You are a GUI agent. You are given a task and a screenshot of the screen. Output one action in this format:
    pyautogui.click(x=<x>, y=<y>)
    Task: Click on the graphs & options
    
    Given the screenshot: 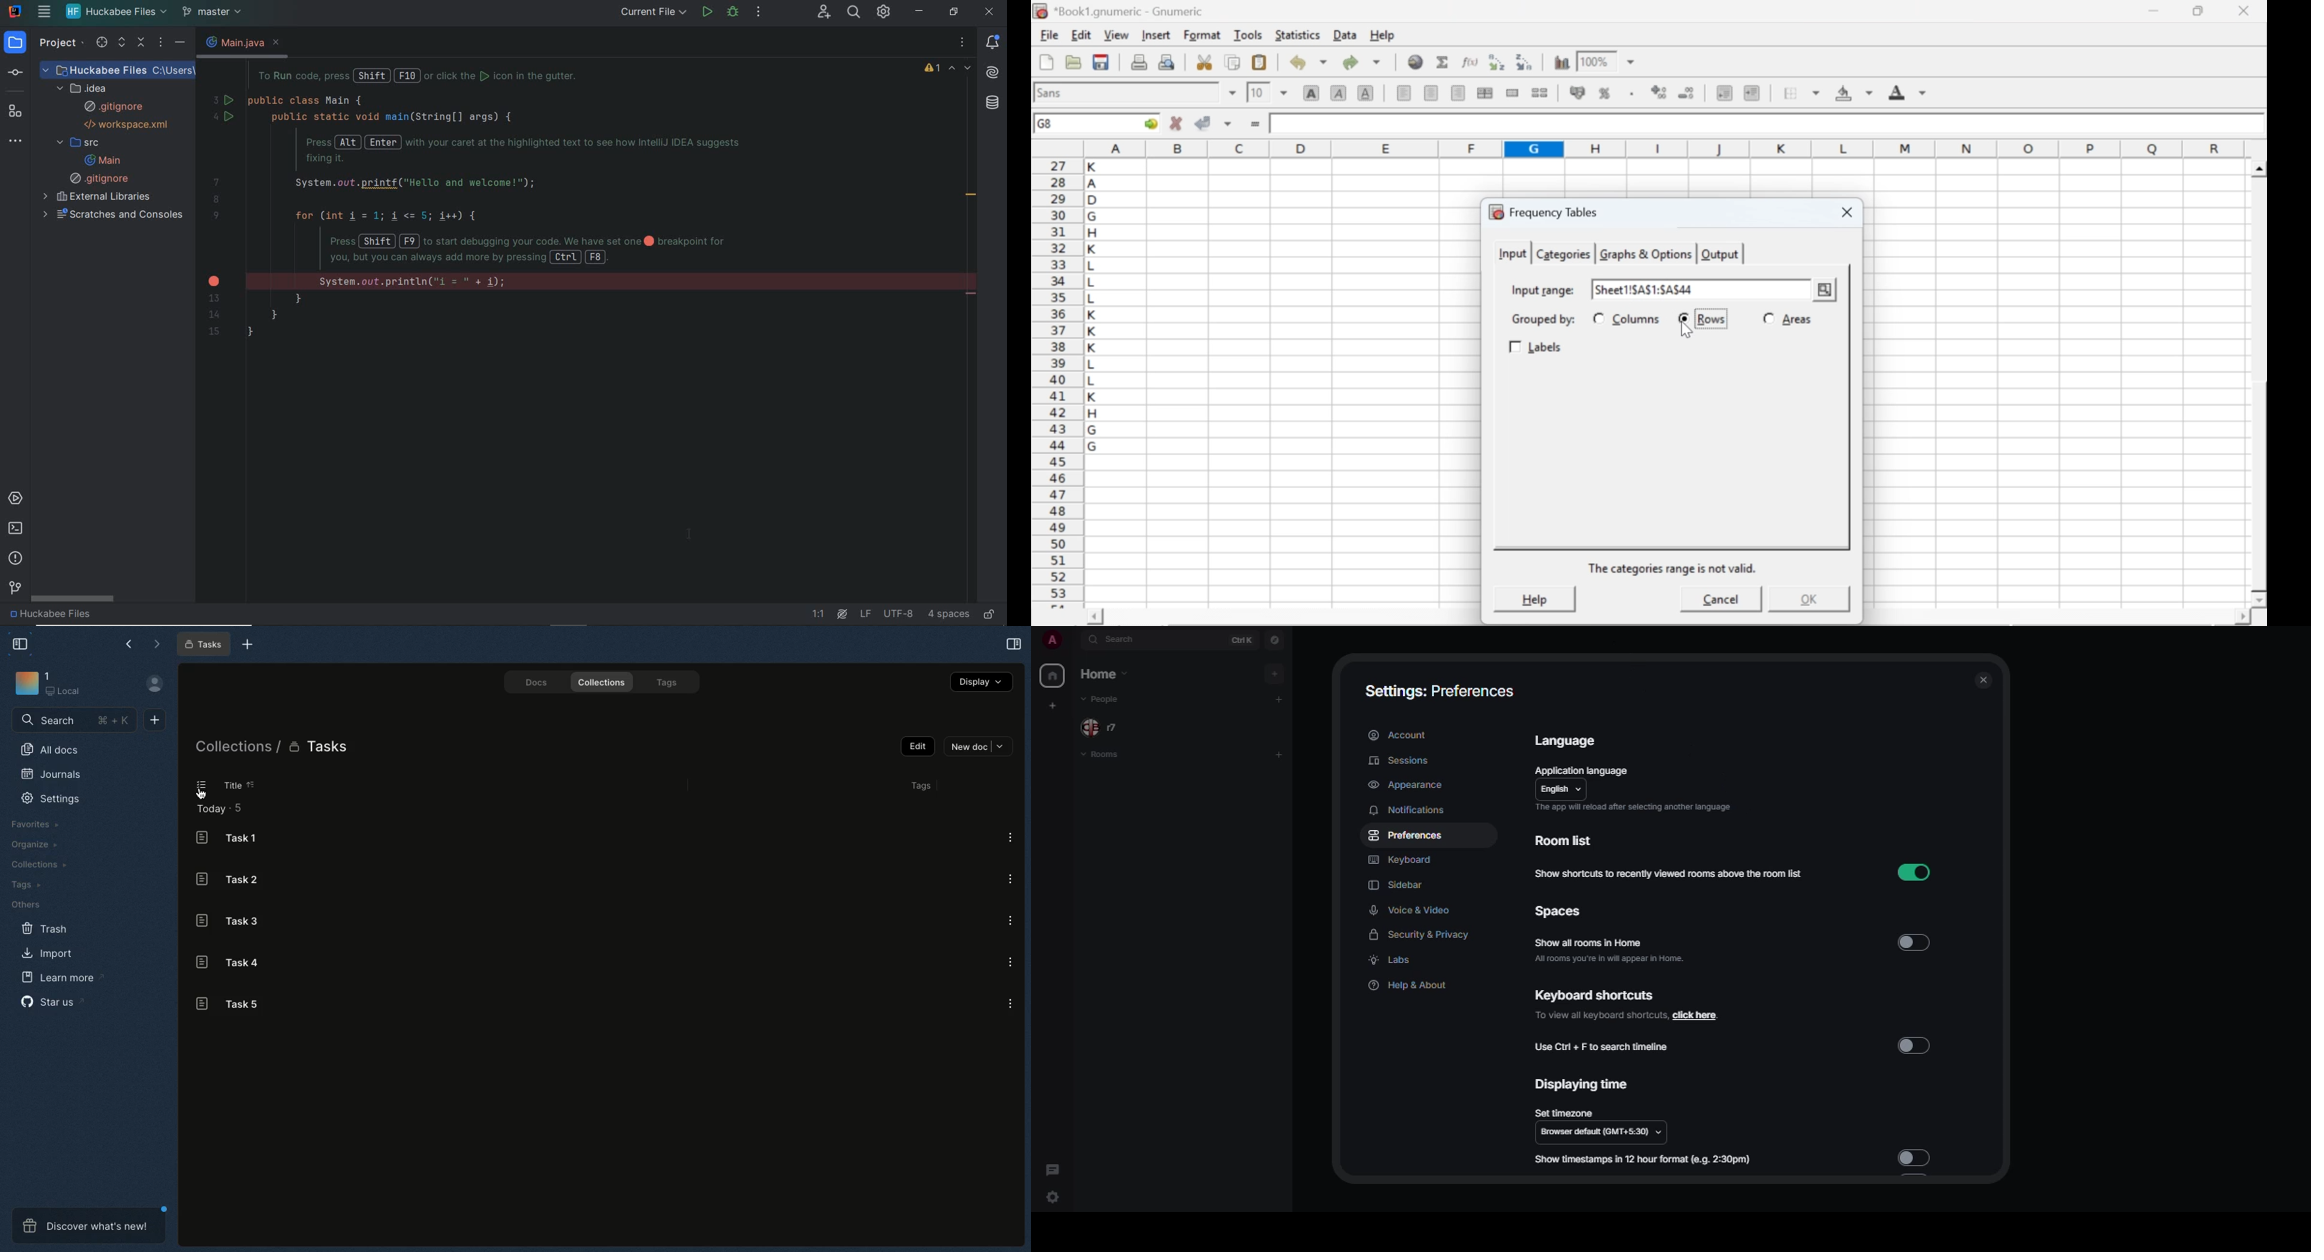 What is the action you would take?
    pyautogui.click(x=1647, y=254)
    